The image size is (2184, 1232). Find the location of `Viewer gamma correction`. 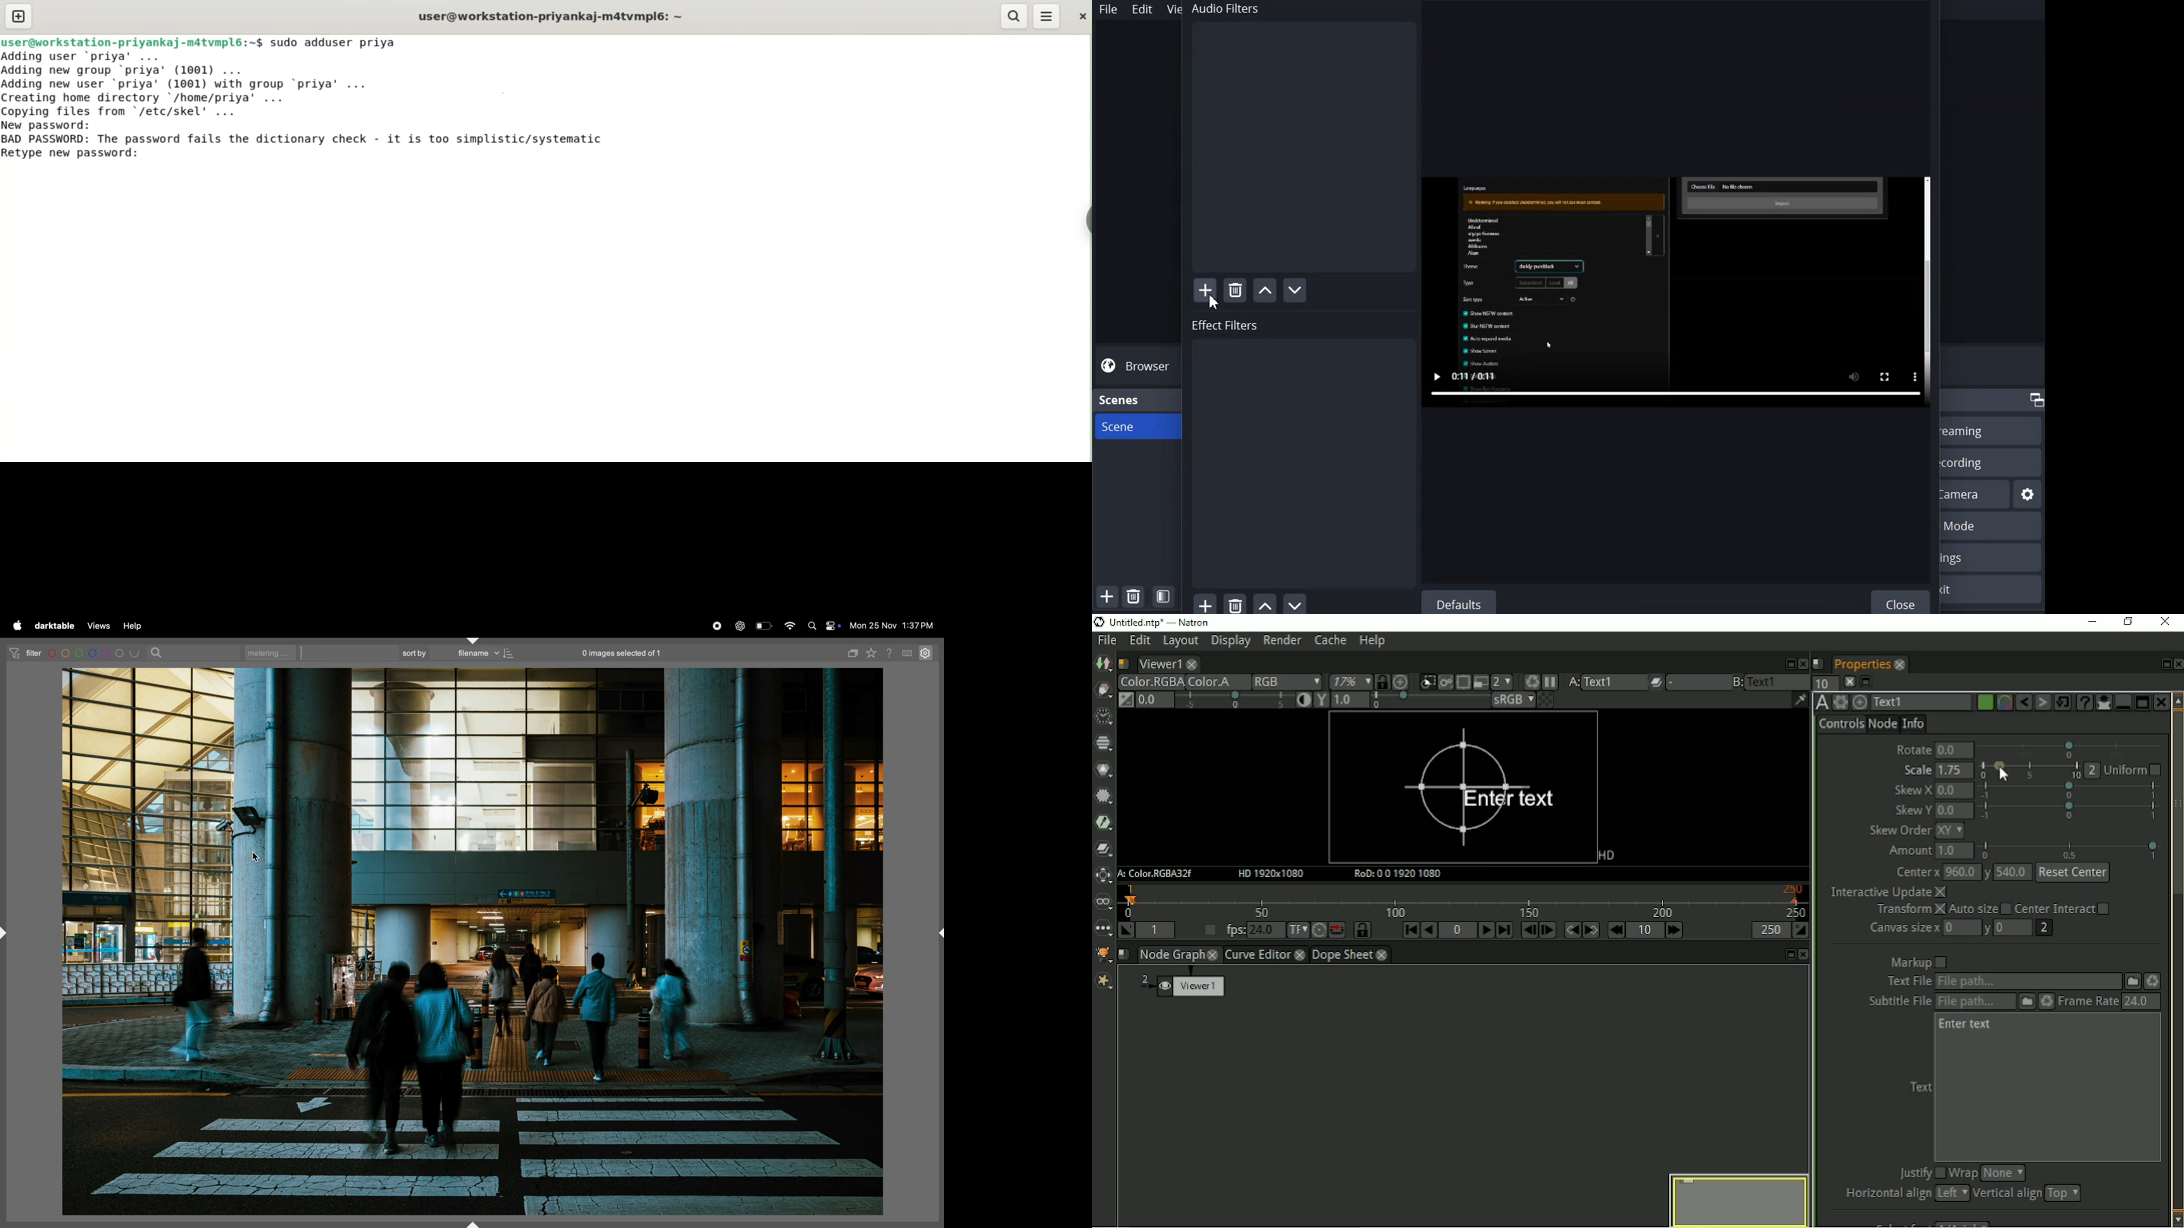

Viewer gamma correction is located at coordinates (1401, 699).